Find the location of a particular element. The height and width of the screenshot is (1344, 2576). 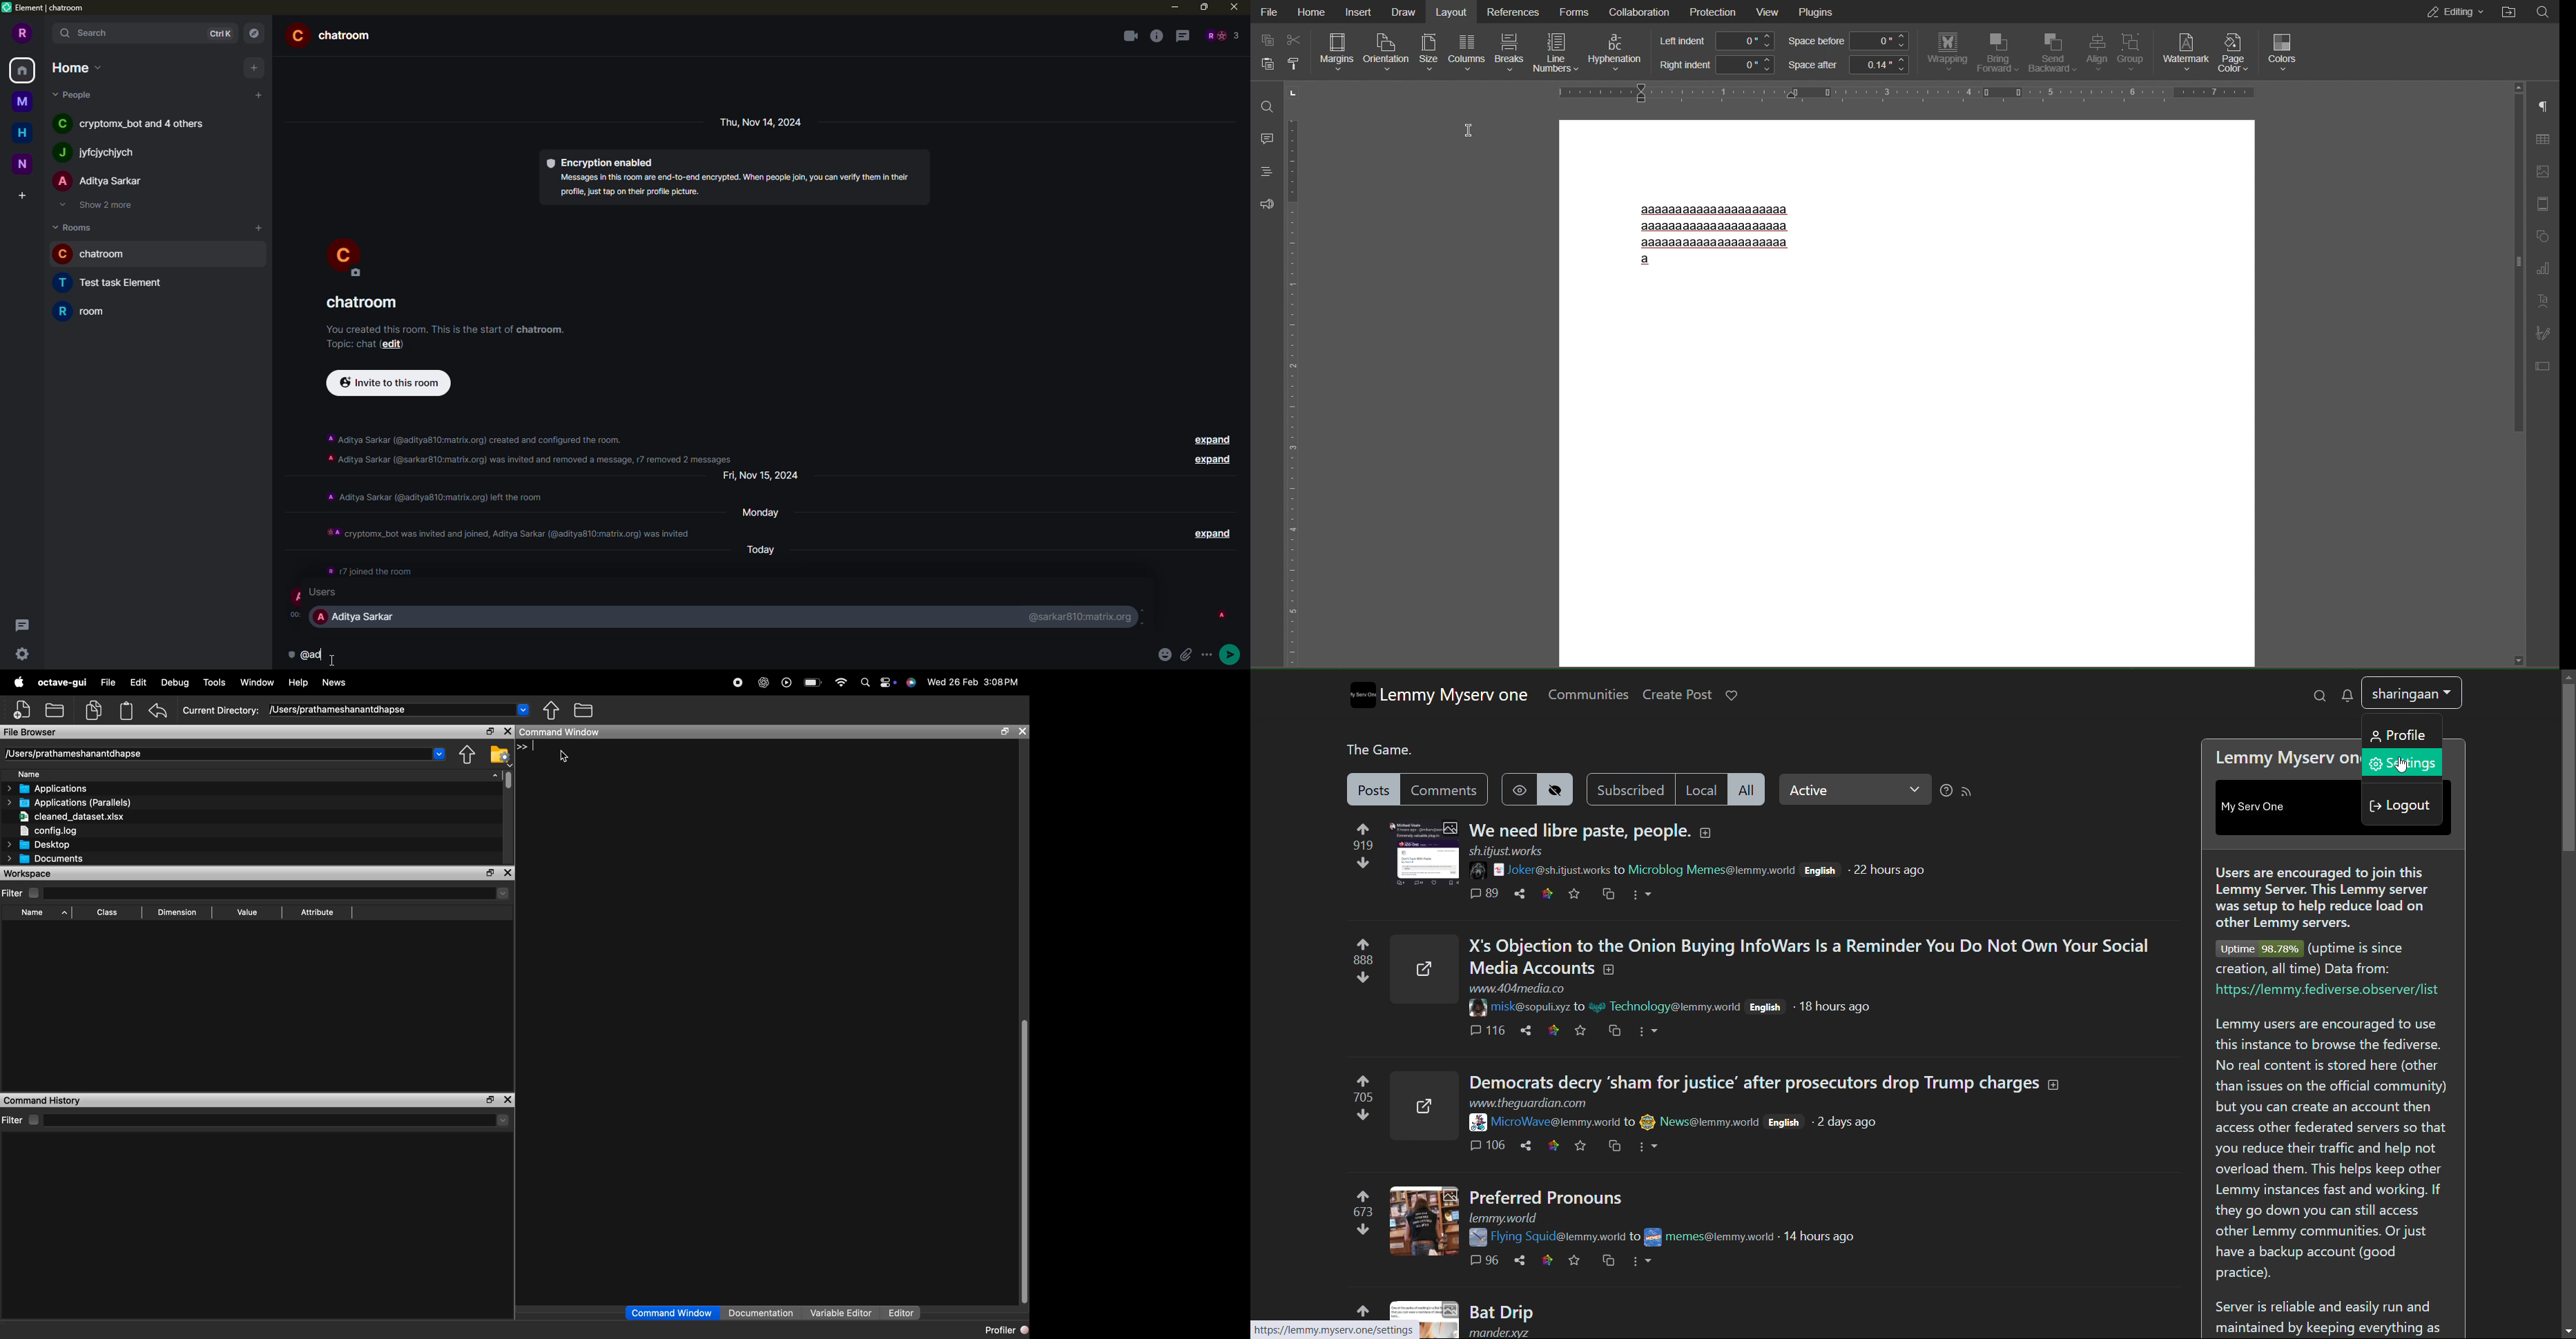

 downvotes is located at coordinates (1363, 1115).